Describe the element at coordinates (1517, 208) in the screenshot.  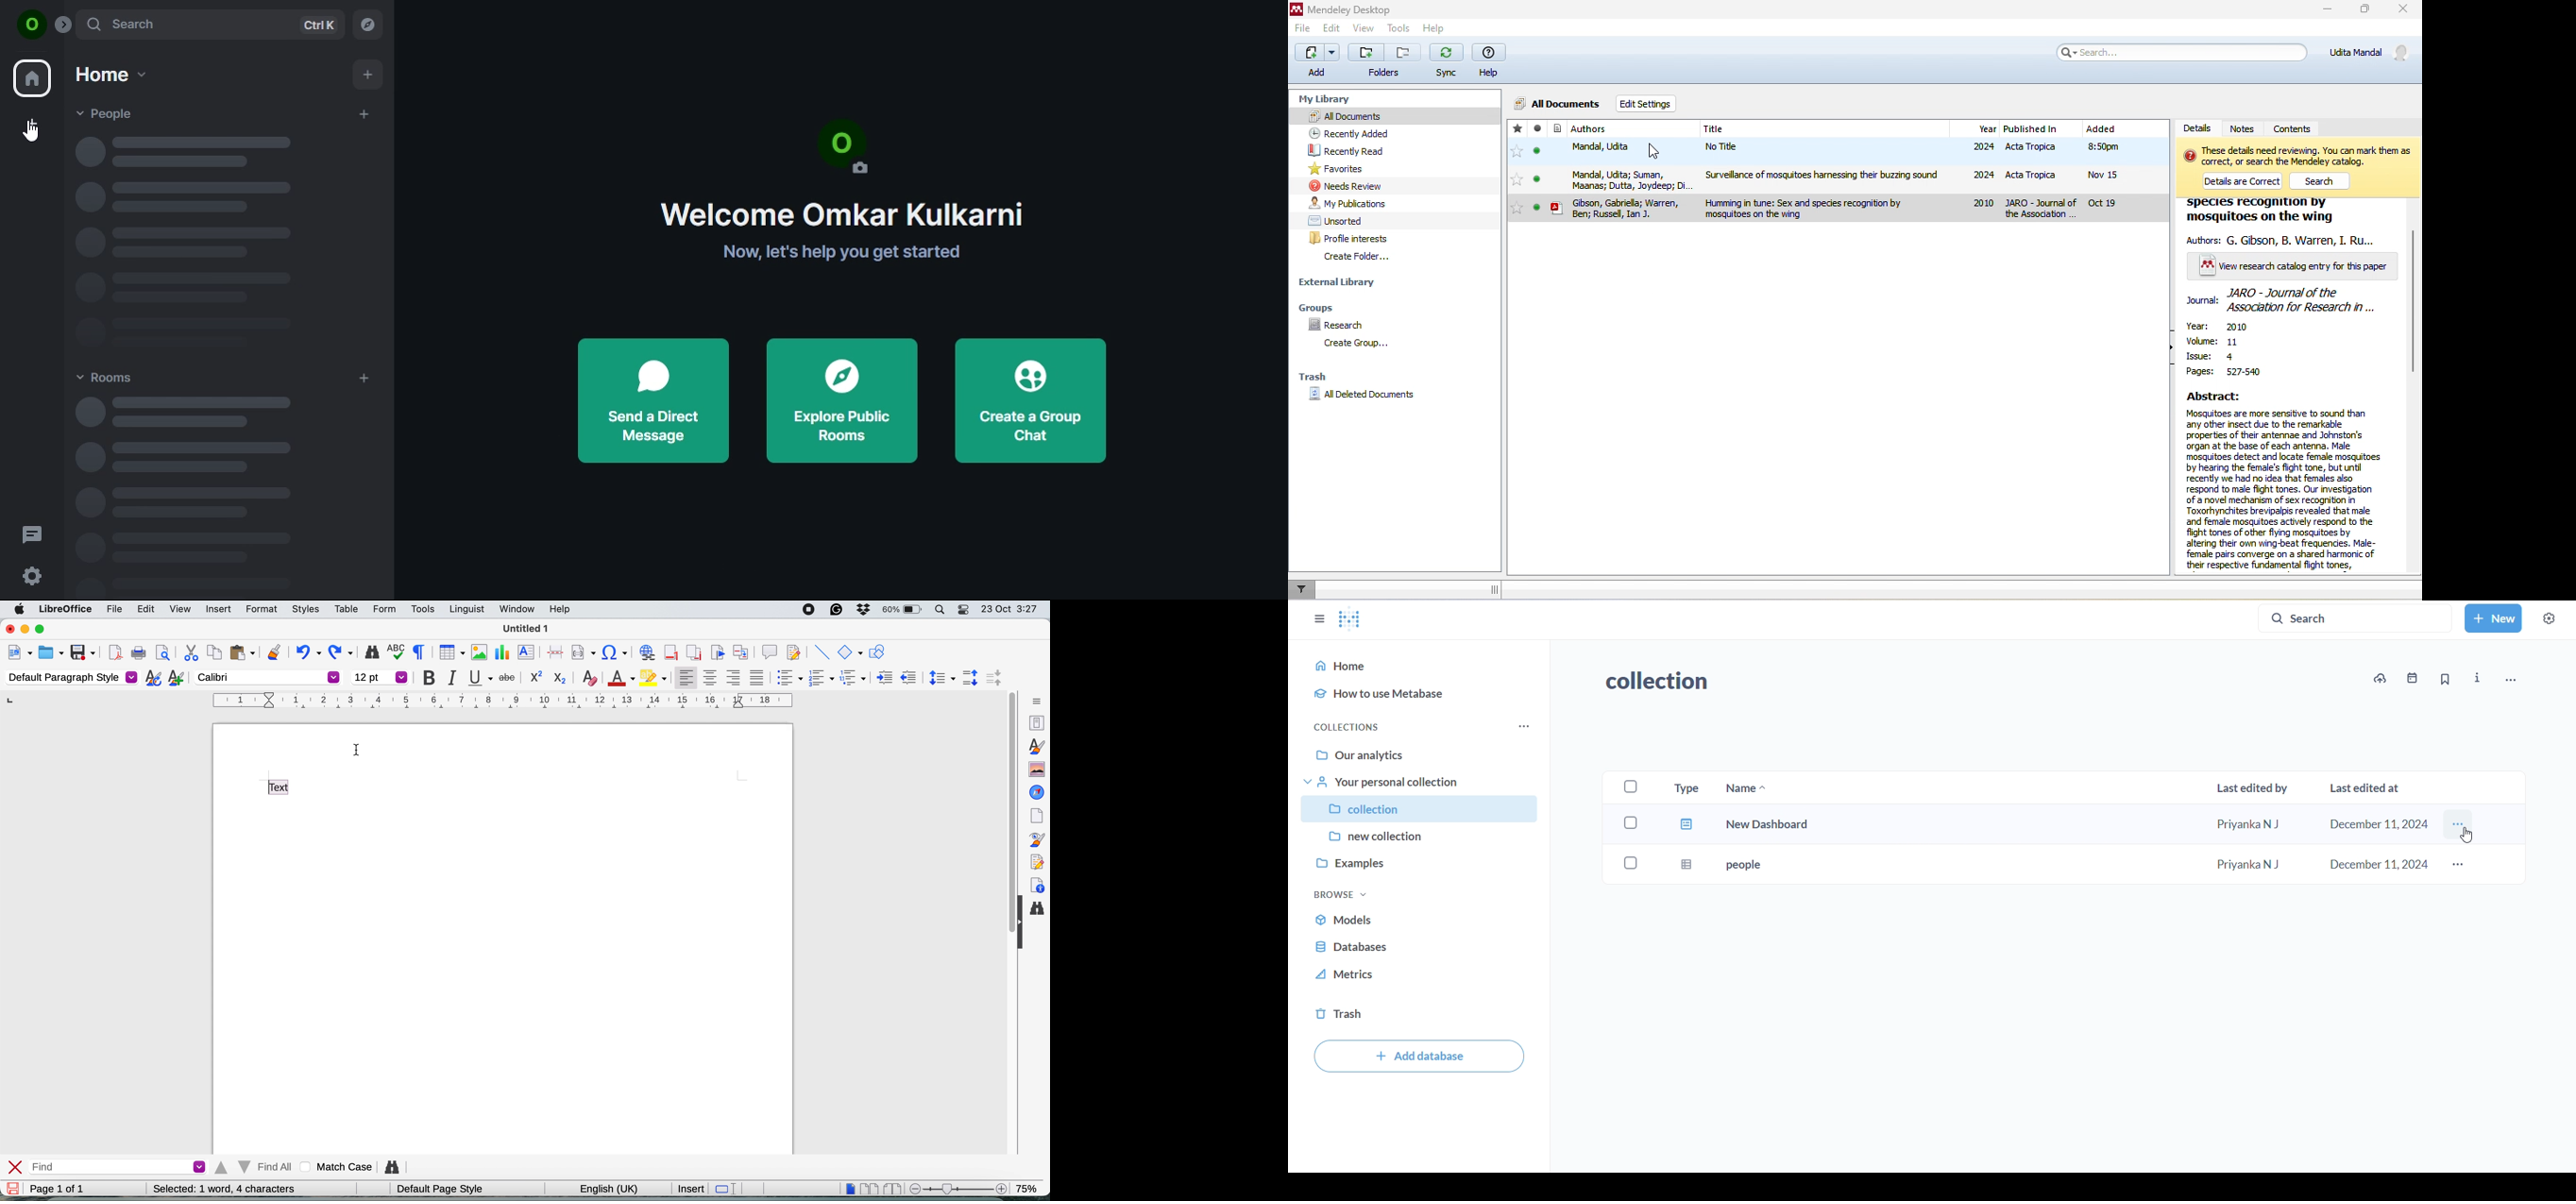
I see `favorites toggle` at that location.